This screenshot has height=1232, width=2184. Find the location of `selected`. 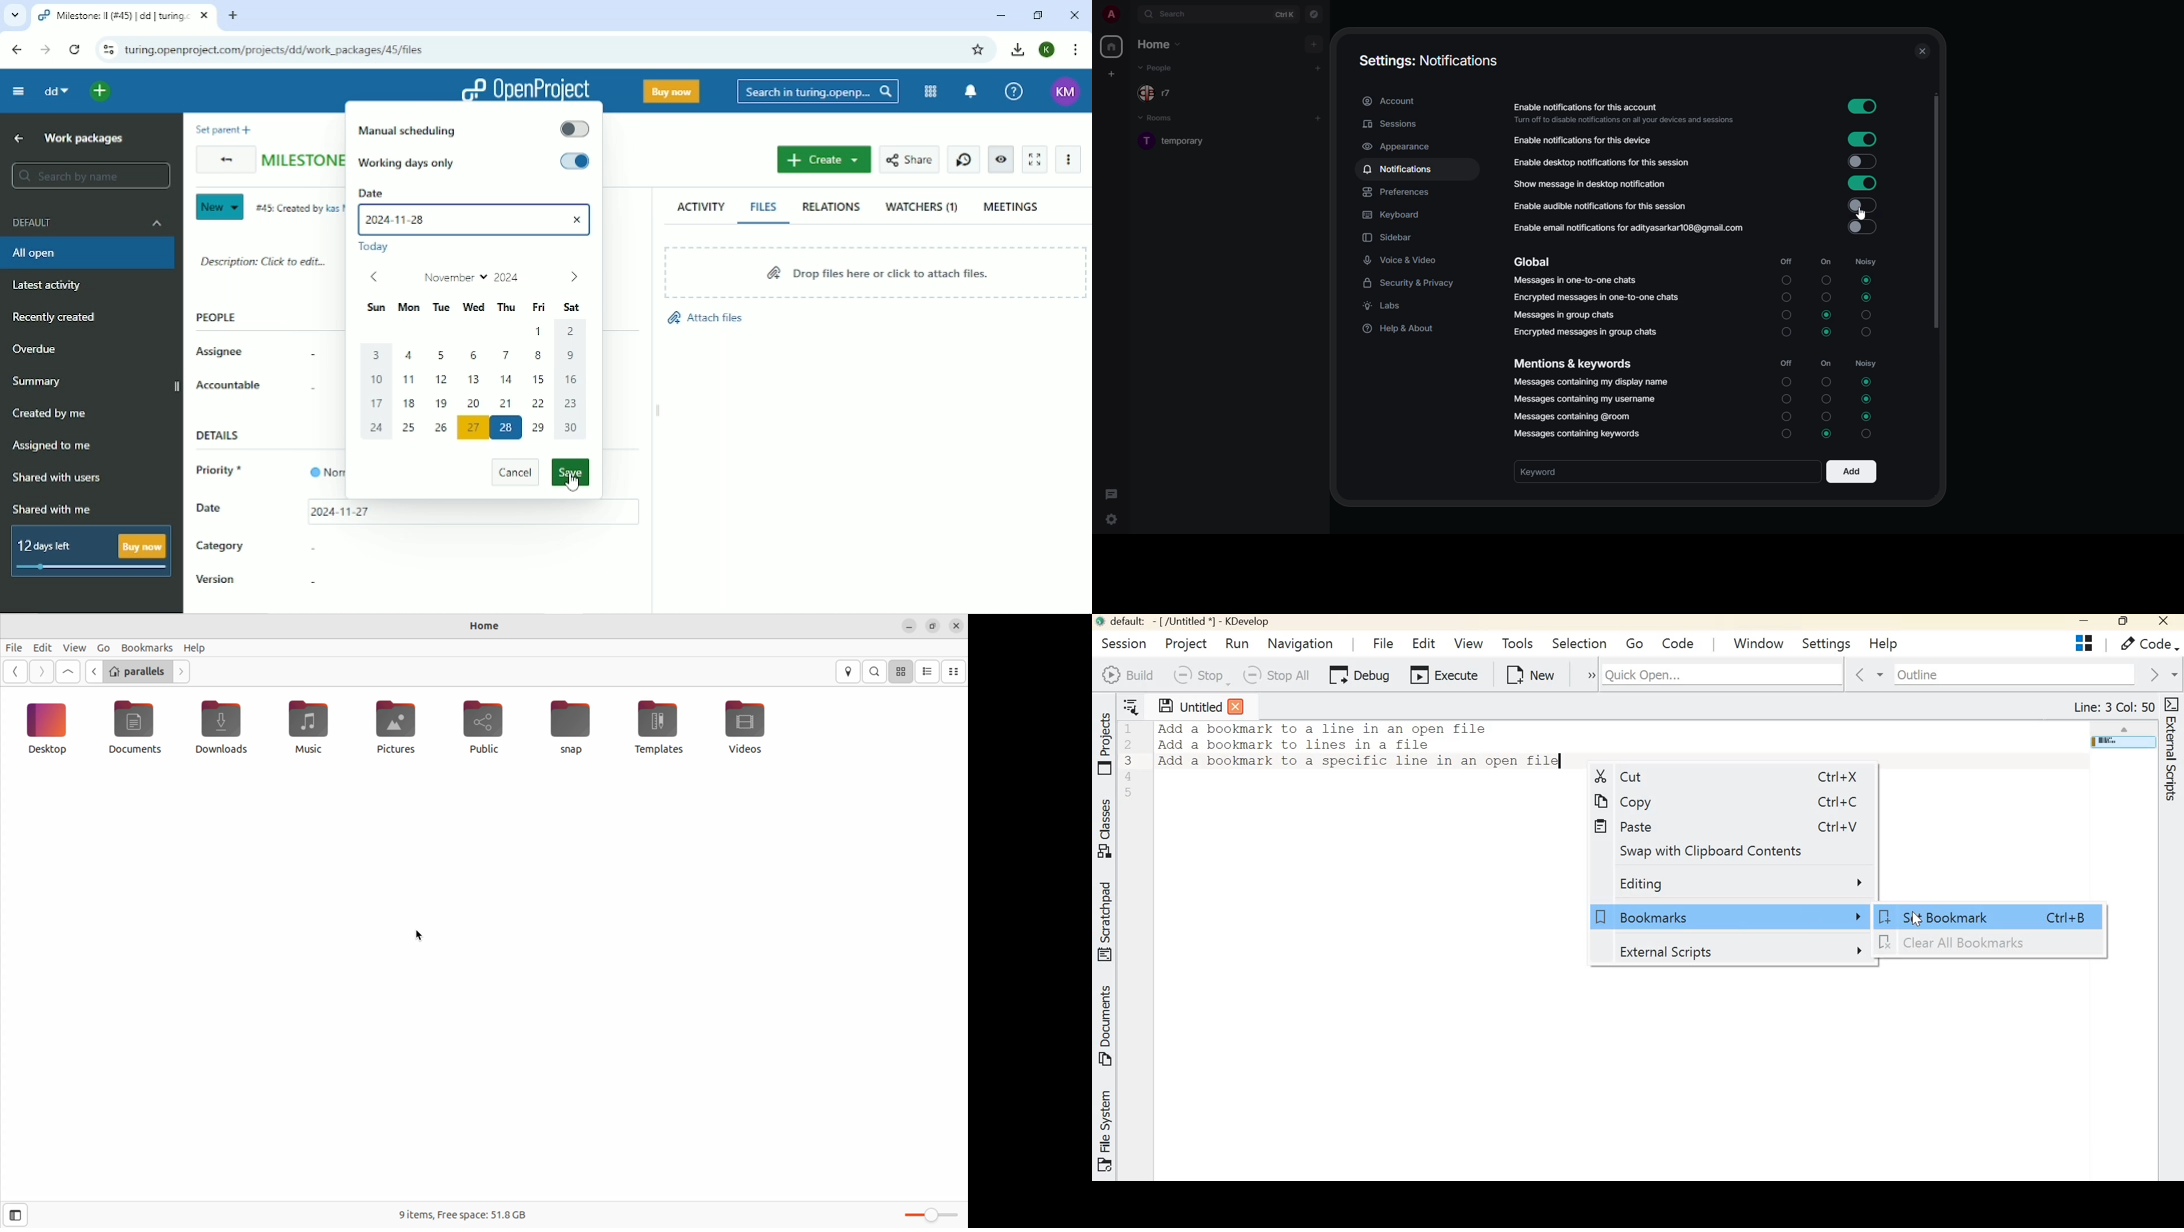

selected is located at coordinates (1828, 316).